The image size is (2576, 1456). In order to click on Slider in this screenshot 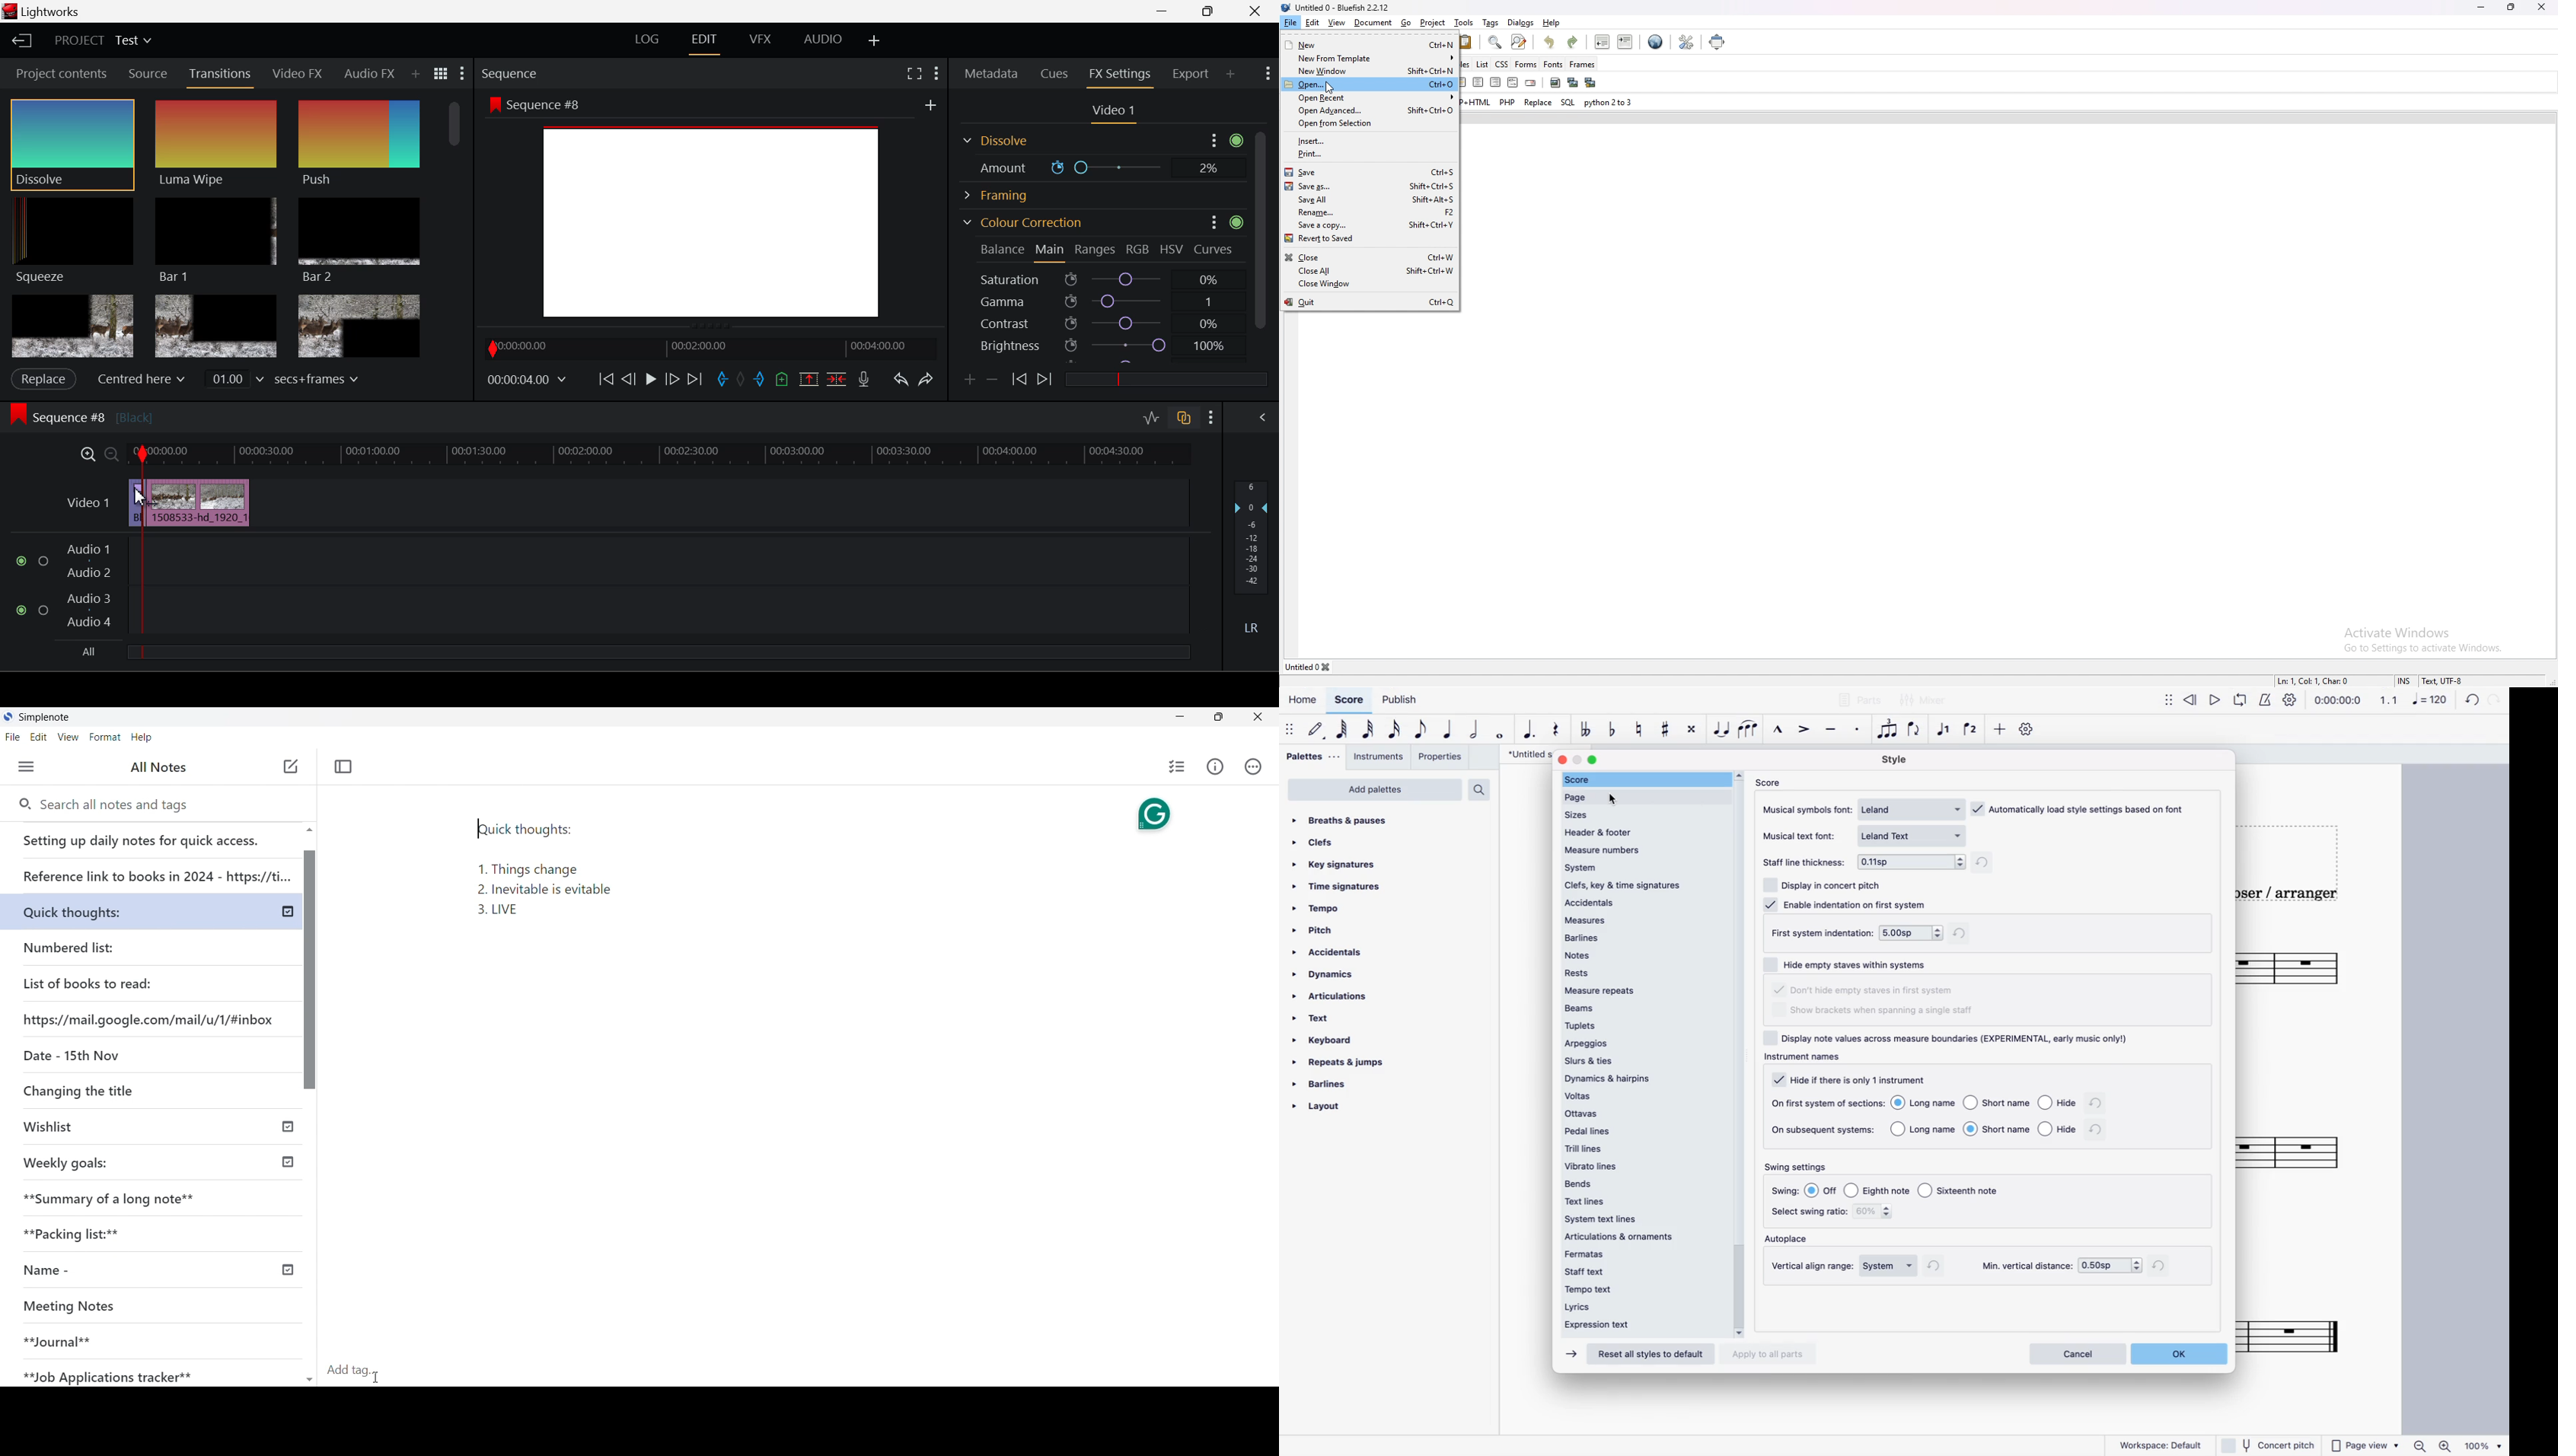, I will do `click(1110, 167)`.